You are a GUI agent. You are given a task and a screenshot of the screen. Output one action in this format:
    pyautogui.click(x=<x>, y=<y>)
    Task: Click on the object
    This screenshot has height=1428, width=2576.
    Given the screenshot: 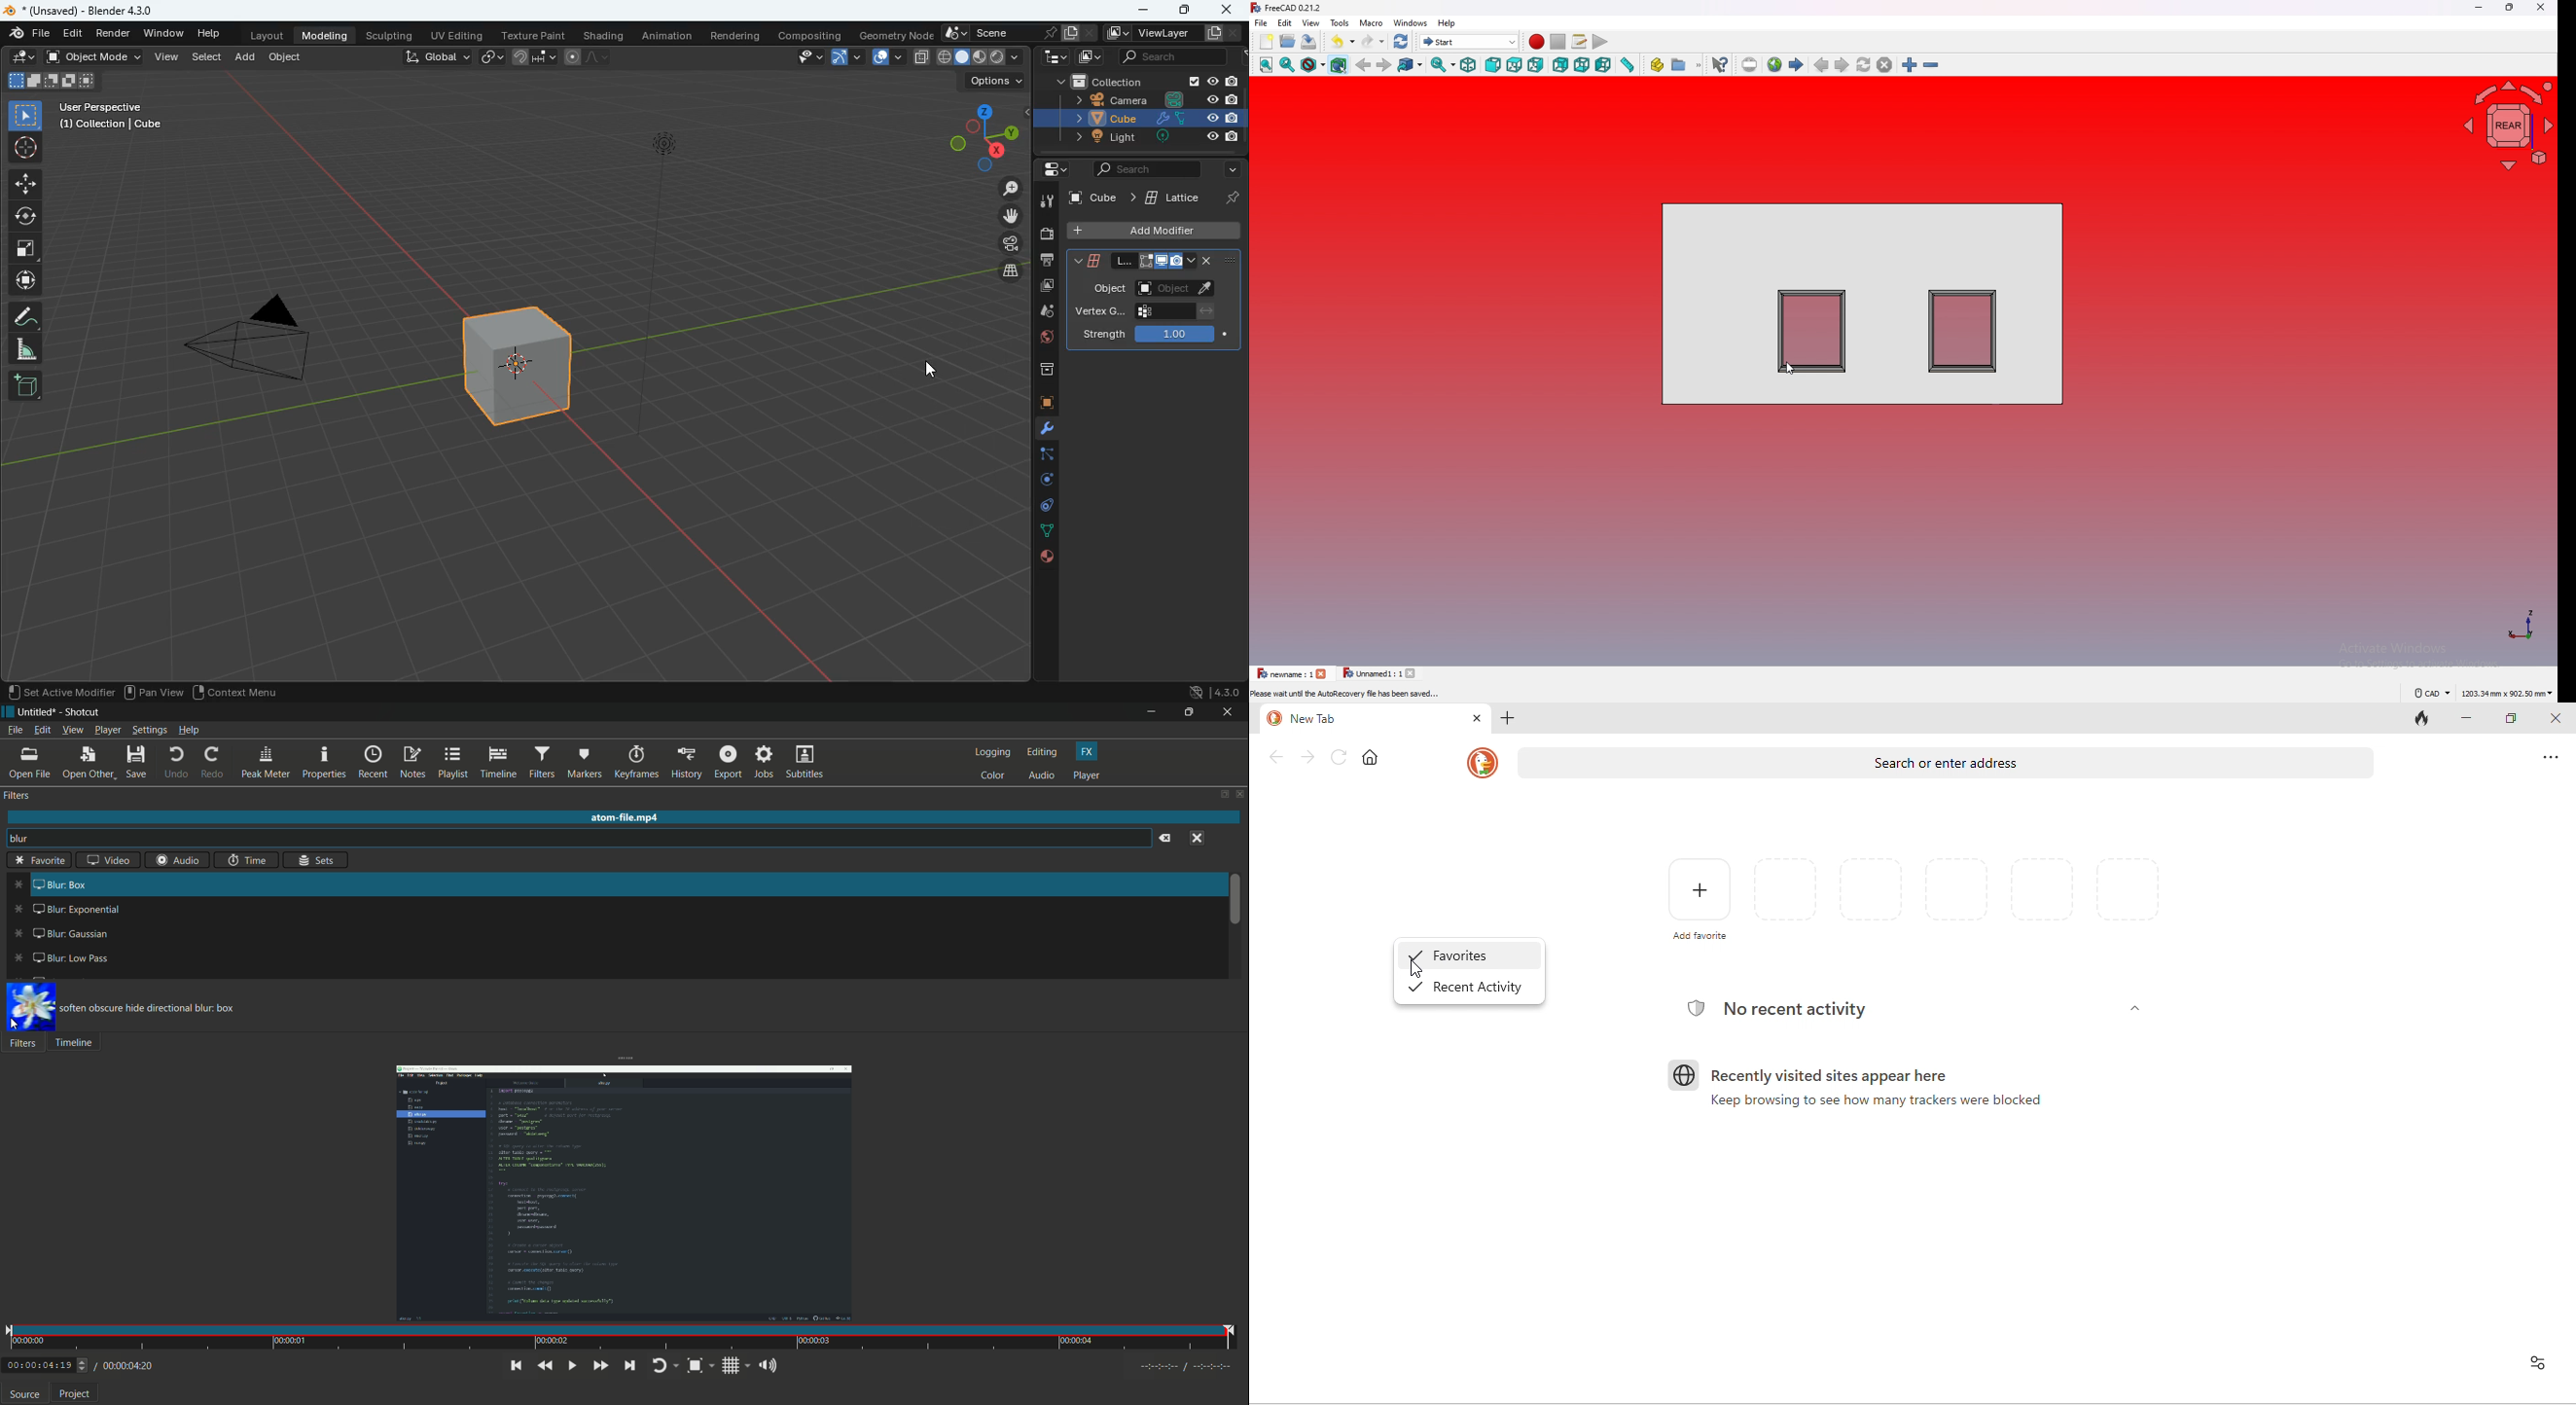 What is the action you would take?
    pyautogui.click(x=284, y=58)
    